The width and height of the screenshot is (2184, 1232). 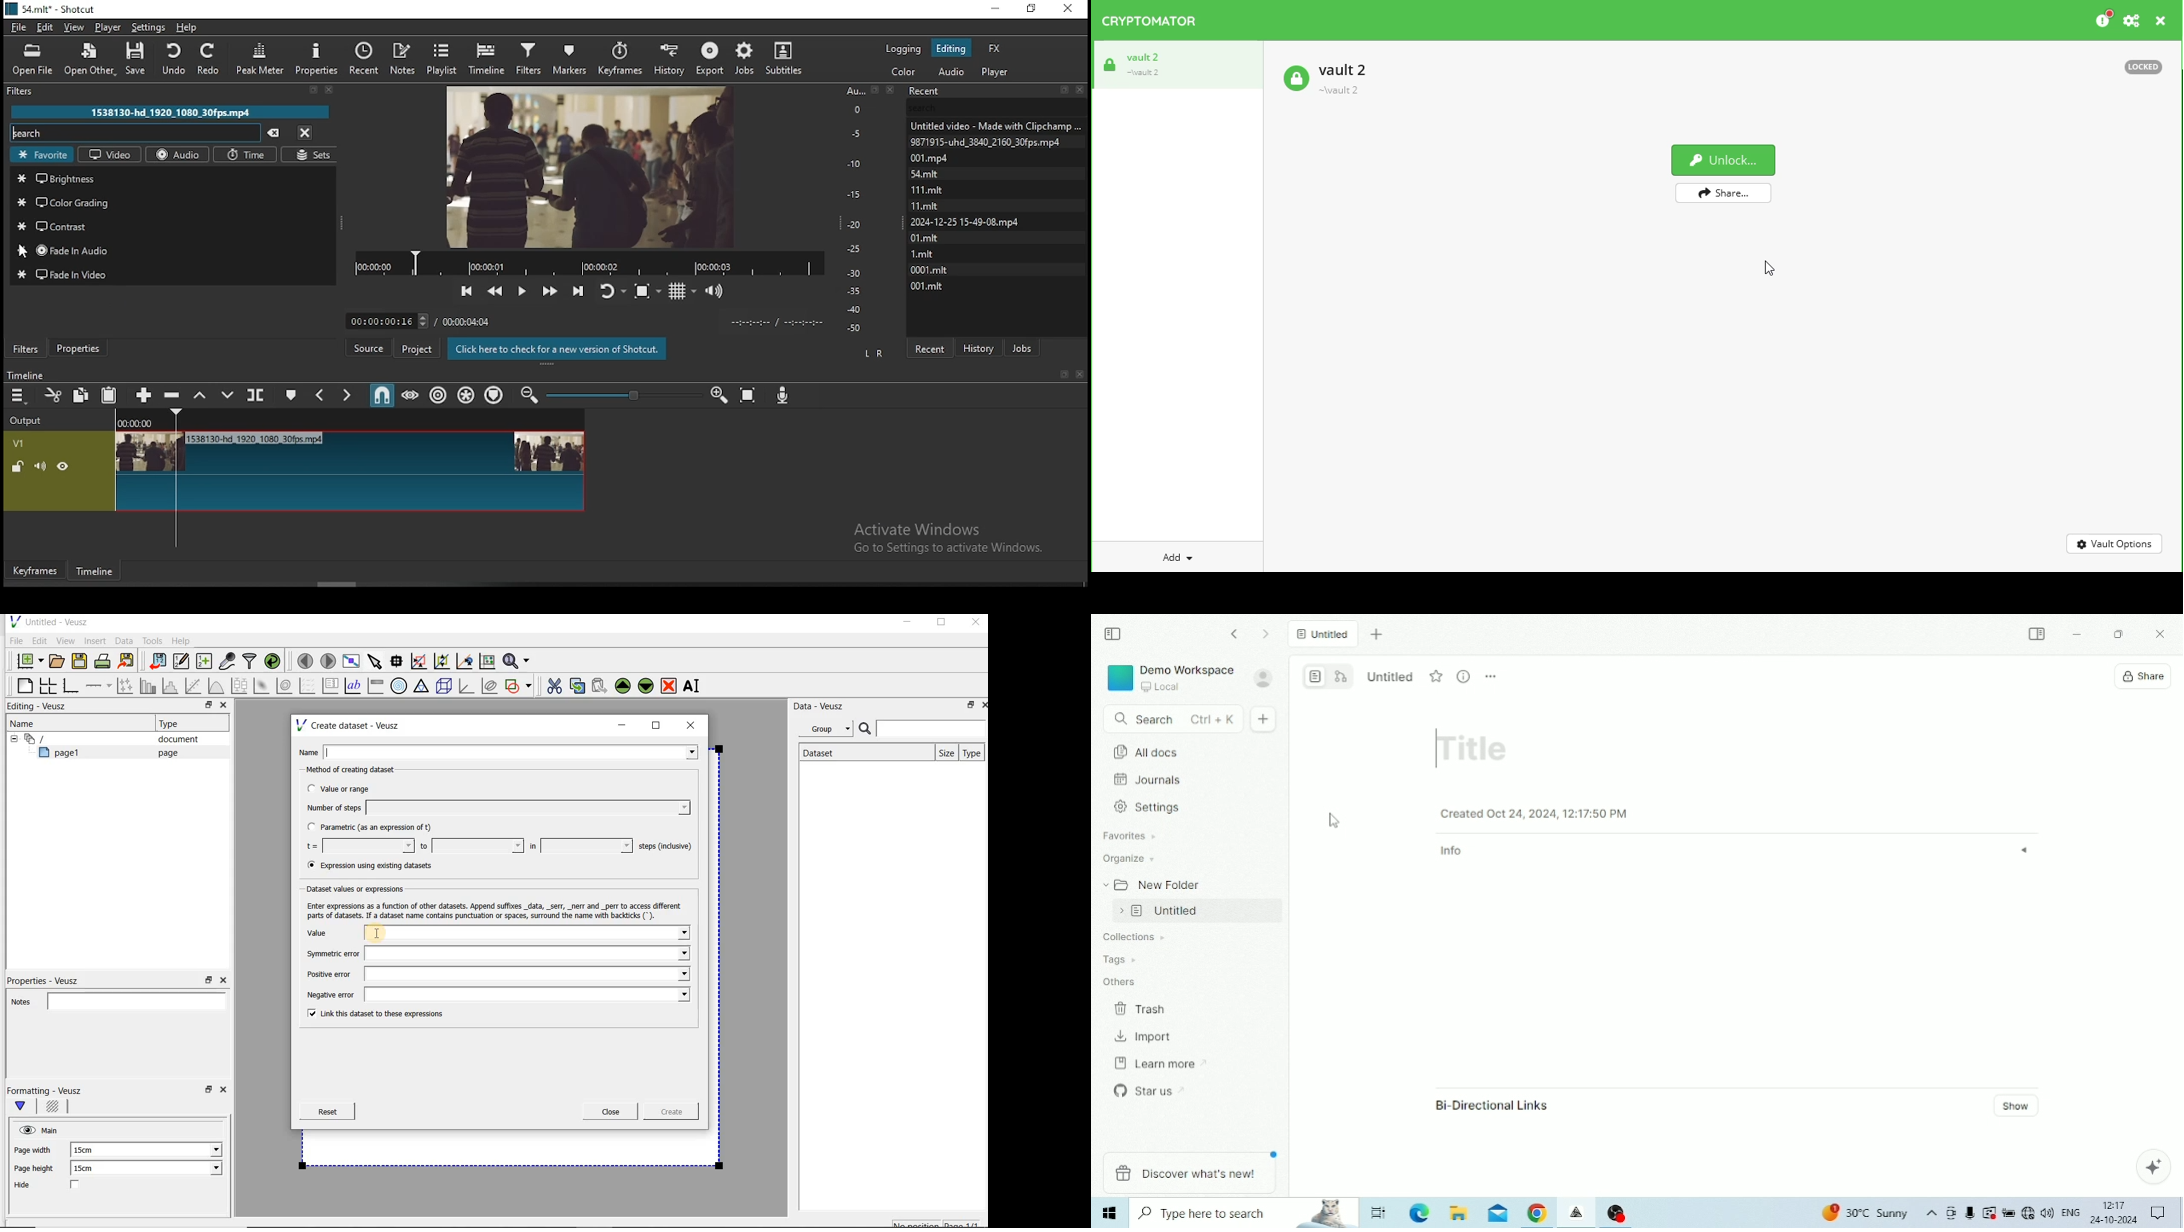 What do you see at coordinates (257, 394) in the screenshot?
I see `split at playhead` at bounding box center [257, 394].